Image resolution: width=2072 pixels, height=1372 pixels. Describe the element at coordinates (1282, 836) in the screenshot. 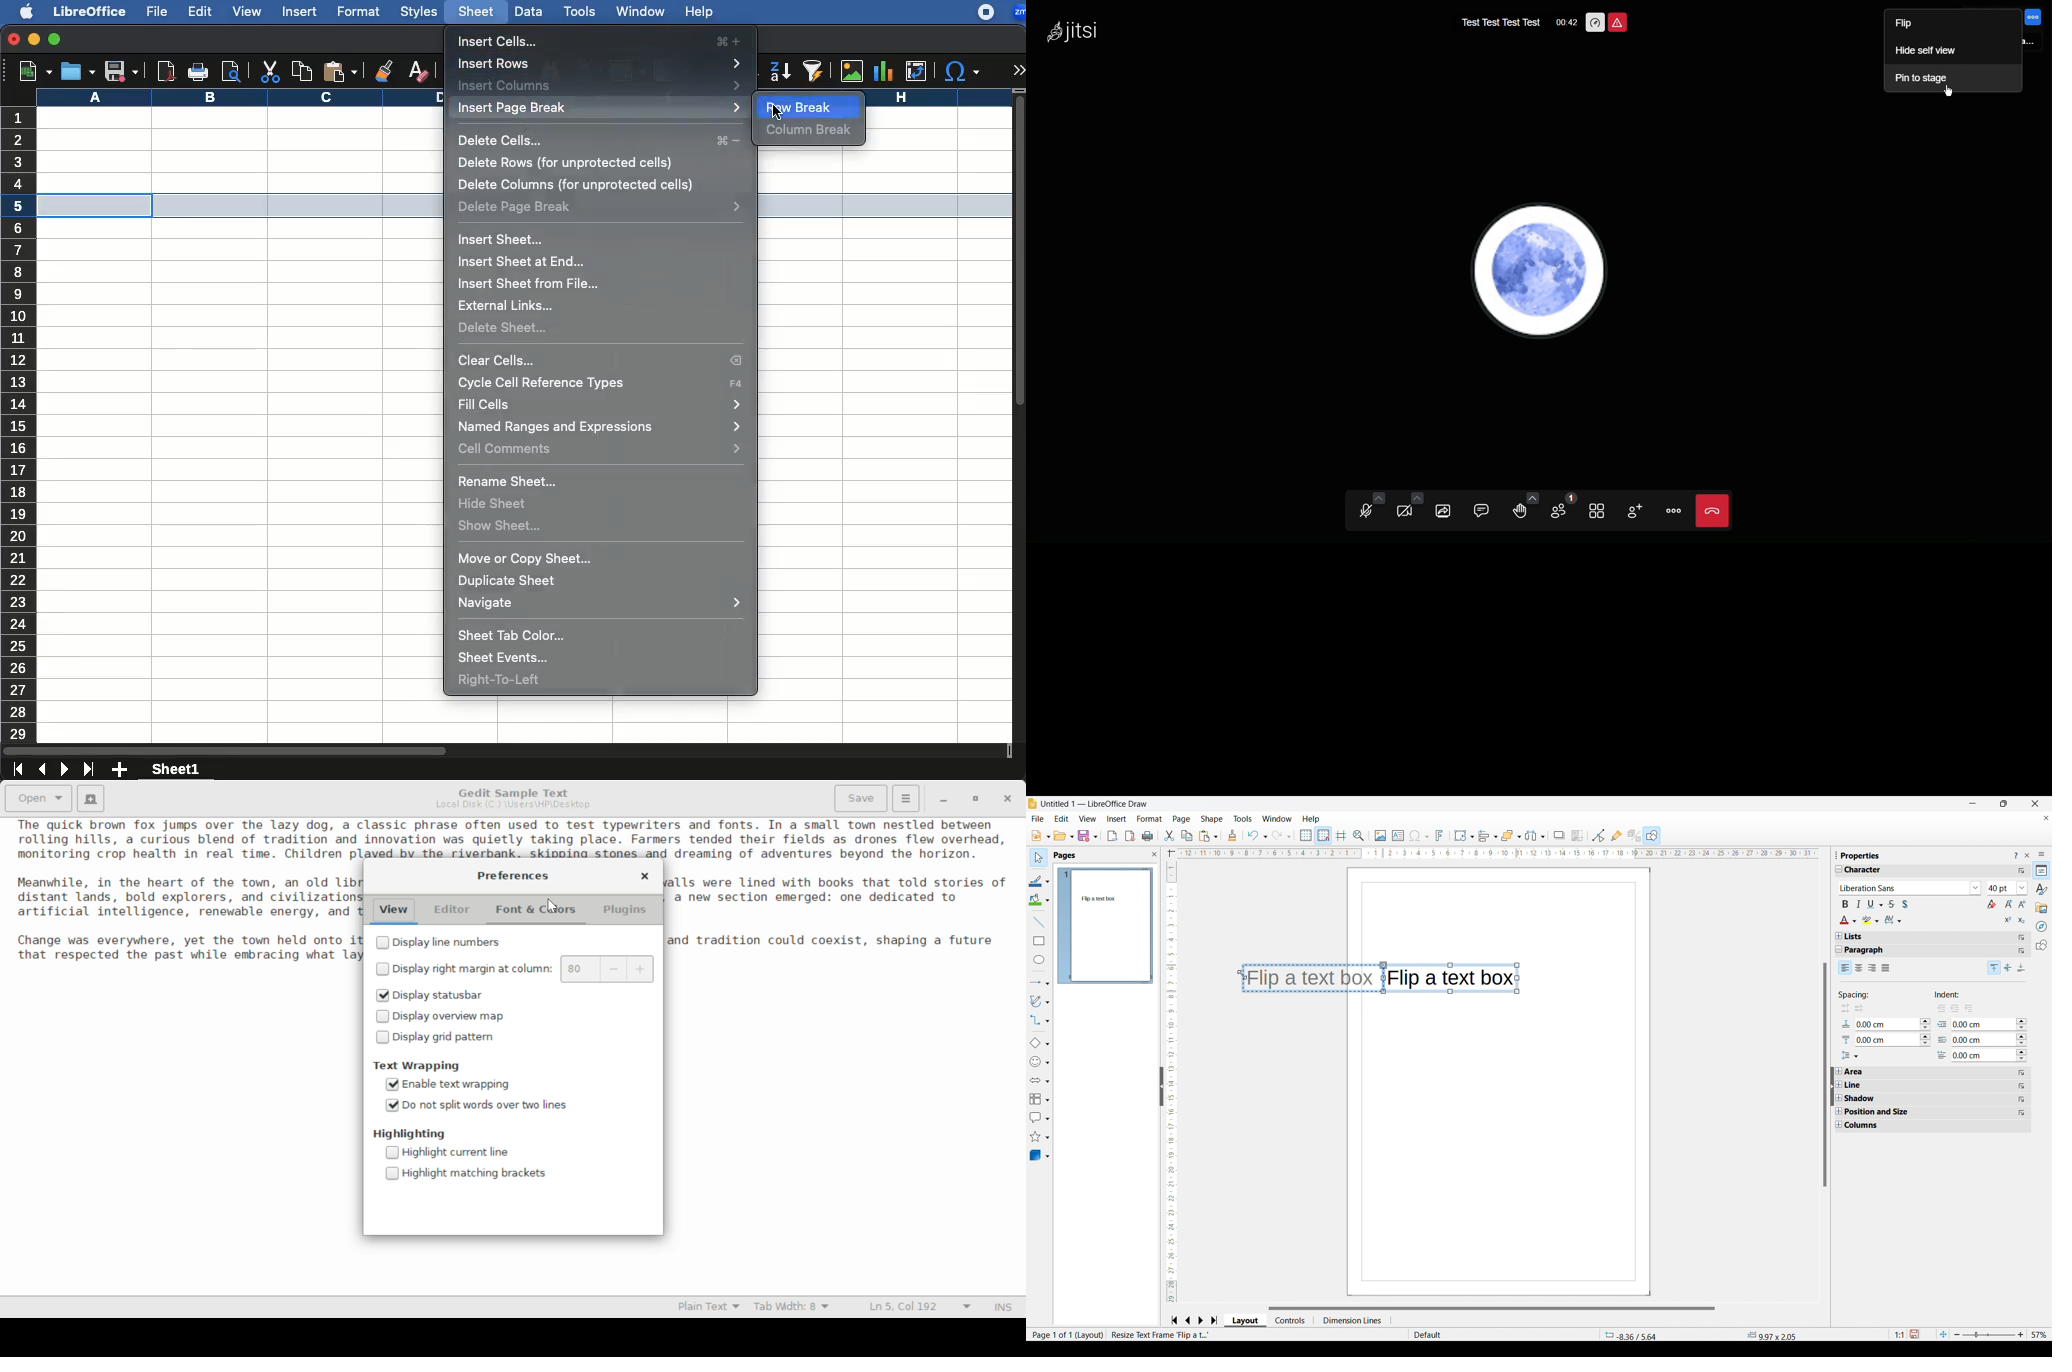

I see `Redo` at that location.